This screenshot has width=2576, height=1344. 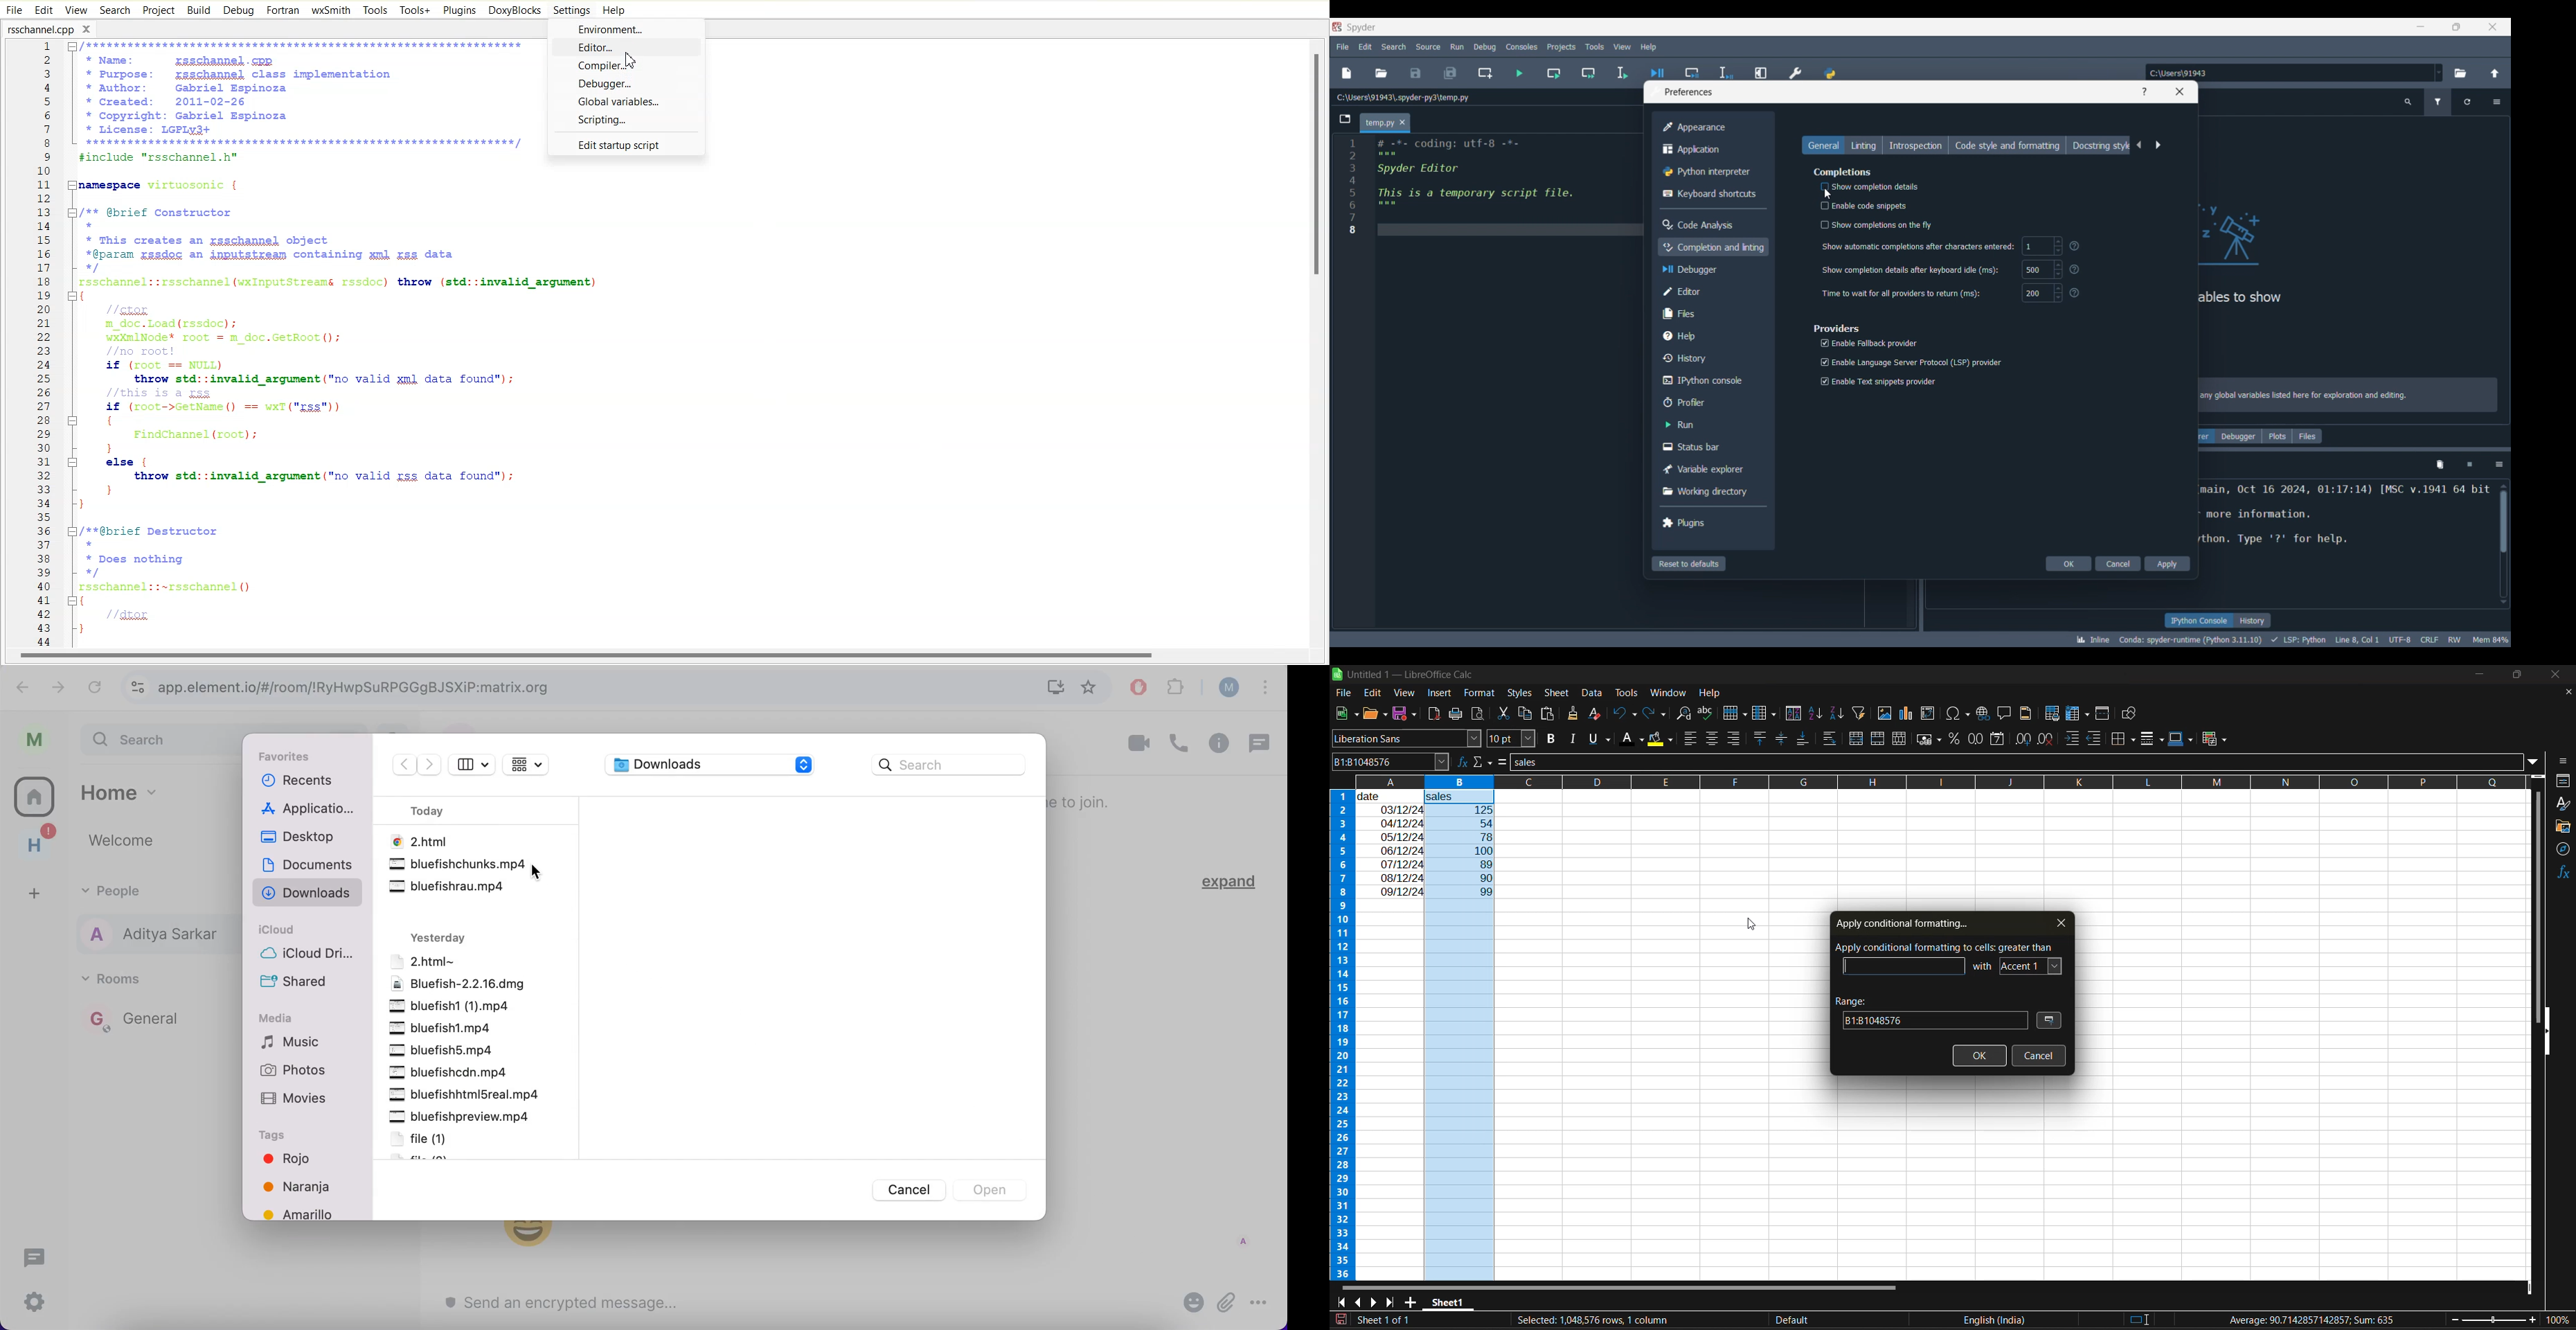 I want to click on Details of current code, so click(x=2292, y=639).